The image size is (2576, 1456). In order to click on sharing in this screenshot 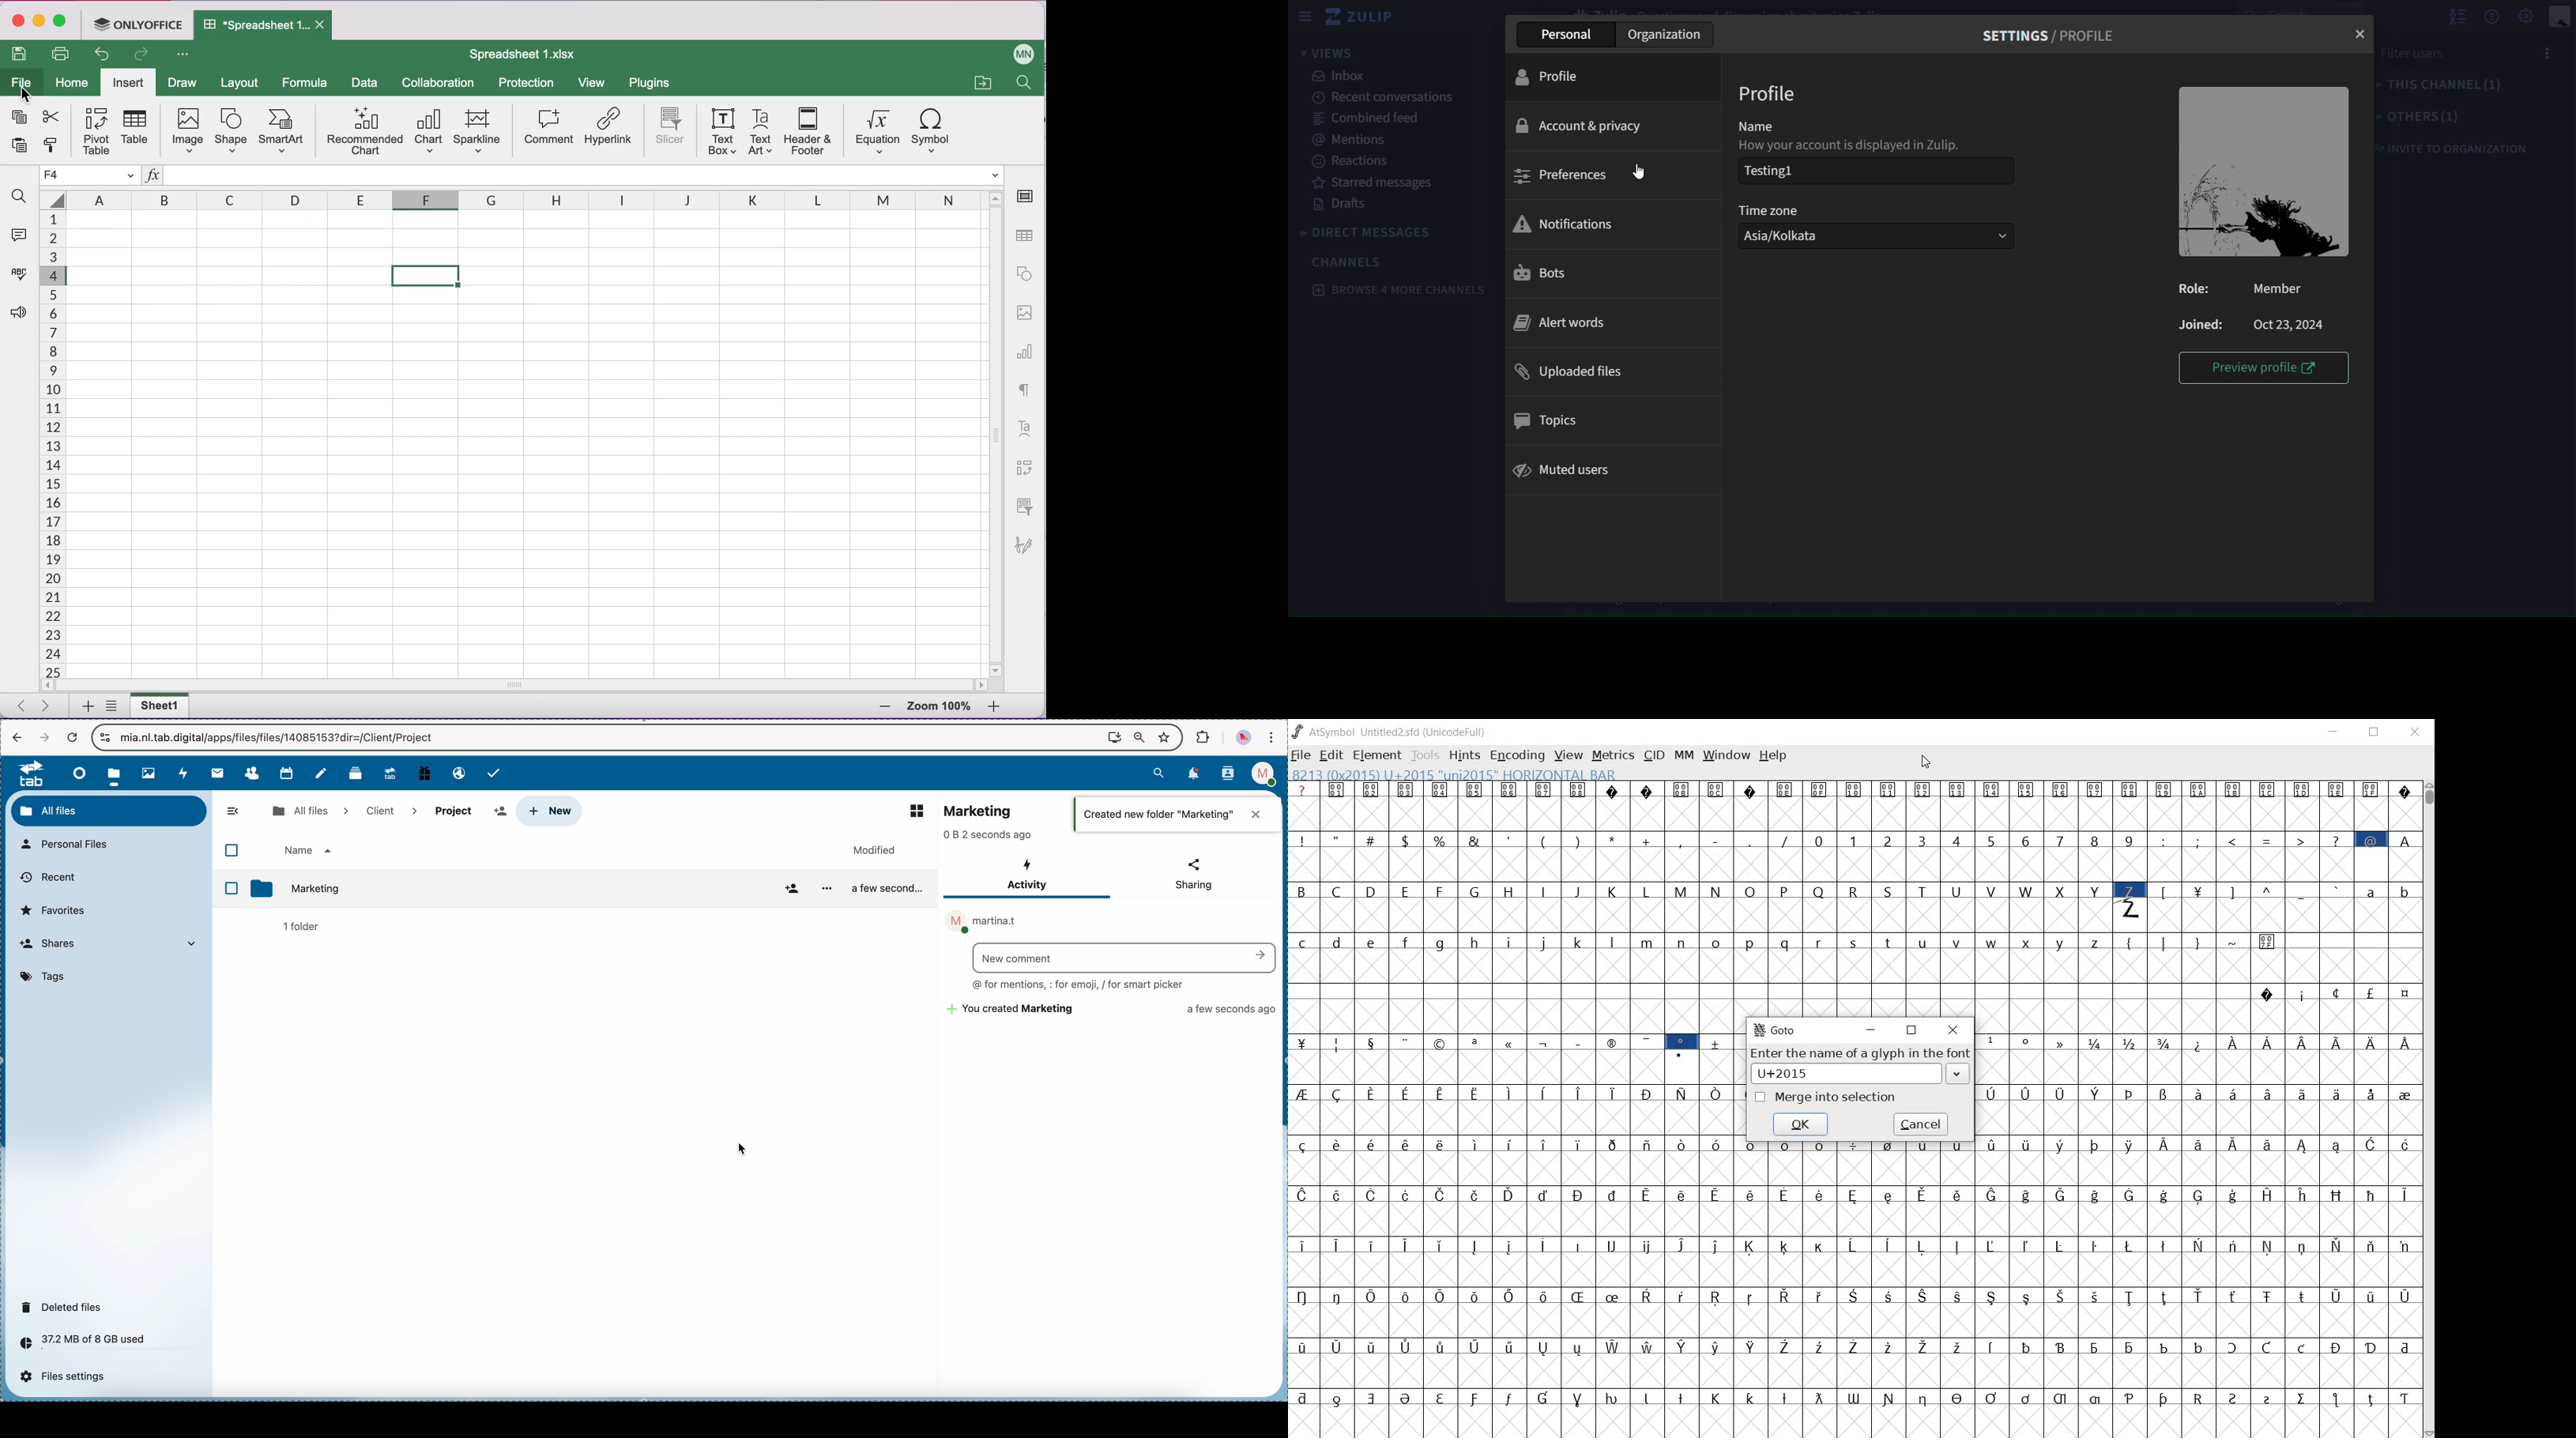, I will do `click(1192, 874)`.